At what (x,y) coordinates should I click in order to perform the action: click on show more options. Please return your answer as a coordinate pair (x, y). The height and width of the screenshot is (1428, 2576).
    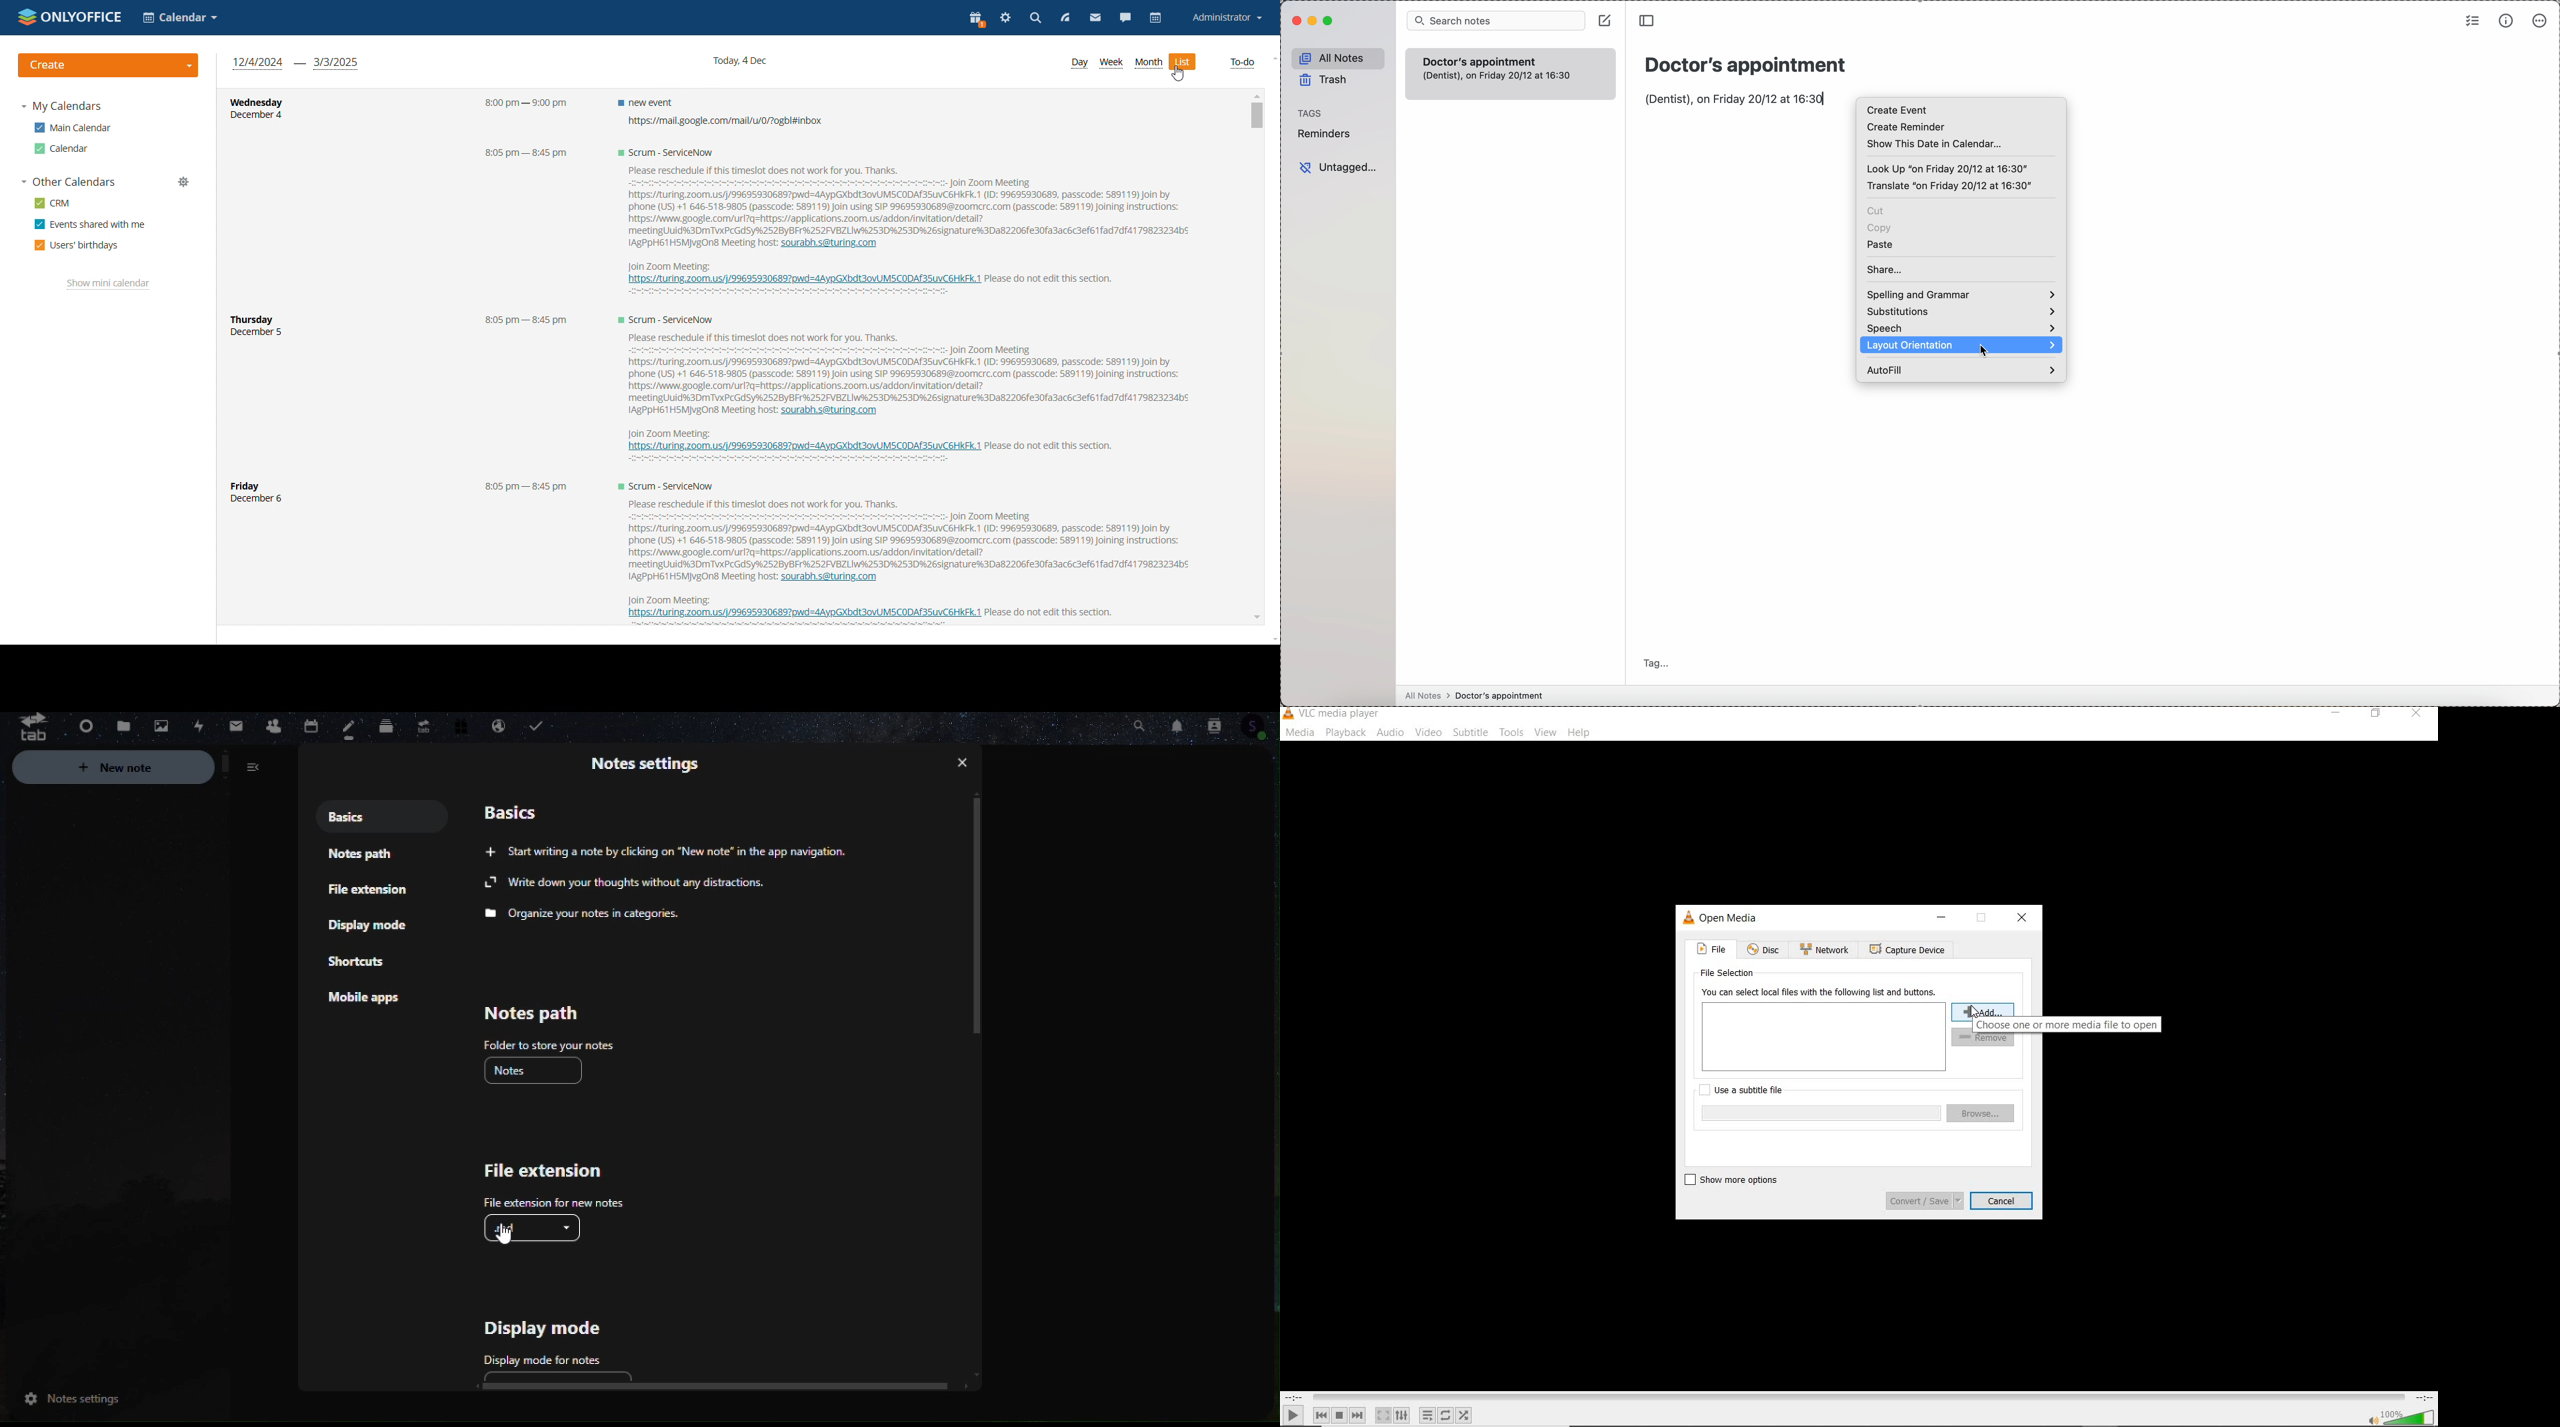
    Looking at the image, I should click on (1736, 1179).